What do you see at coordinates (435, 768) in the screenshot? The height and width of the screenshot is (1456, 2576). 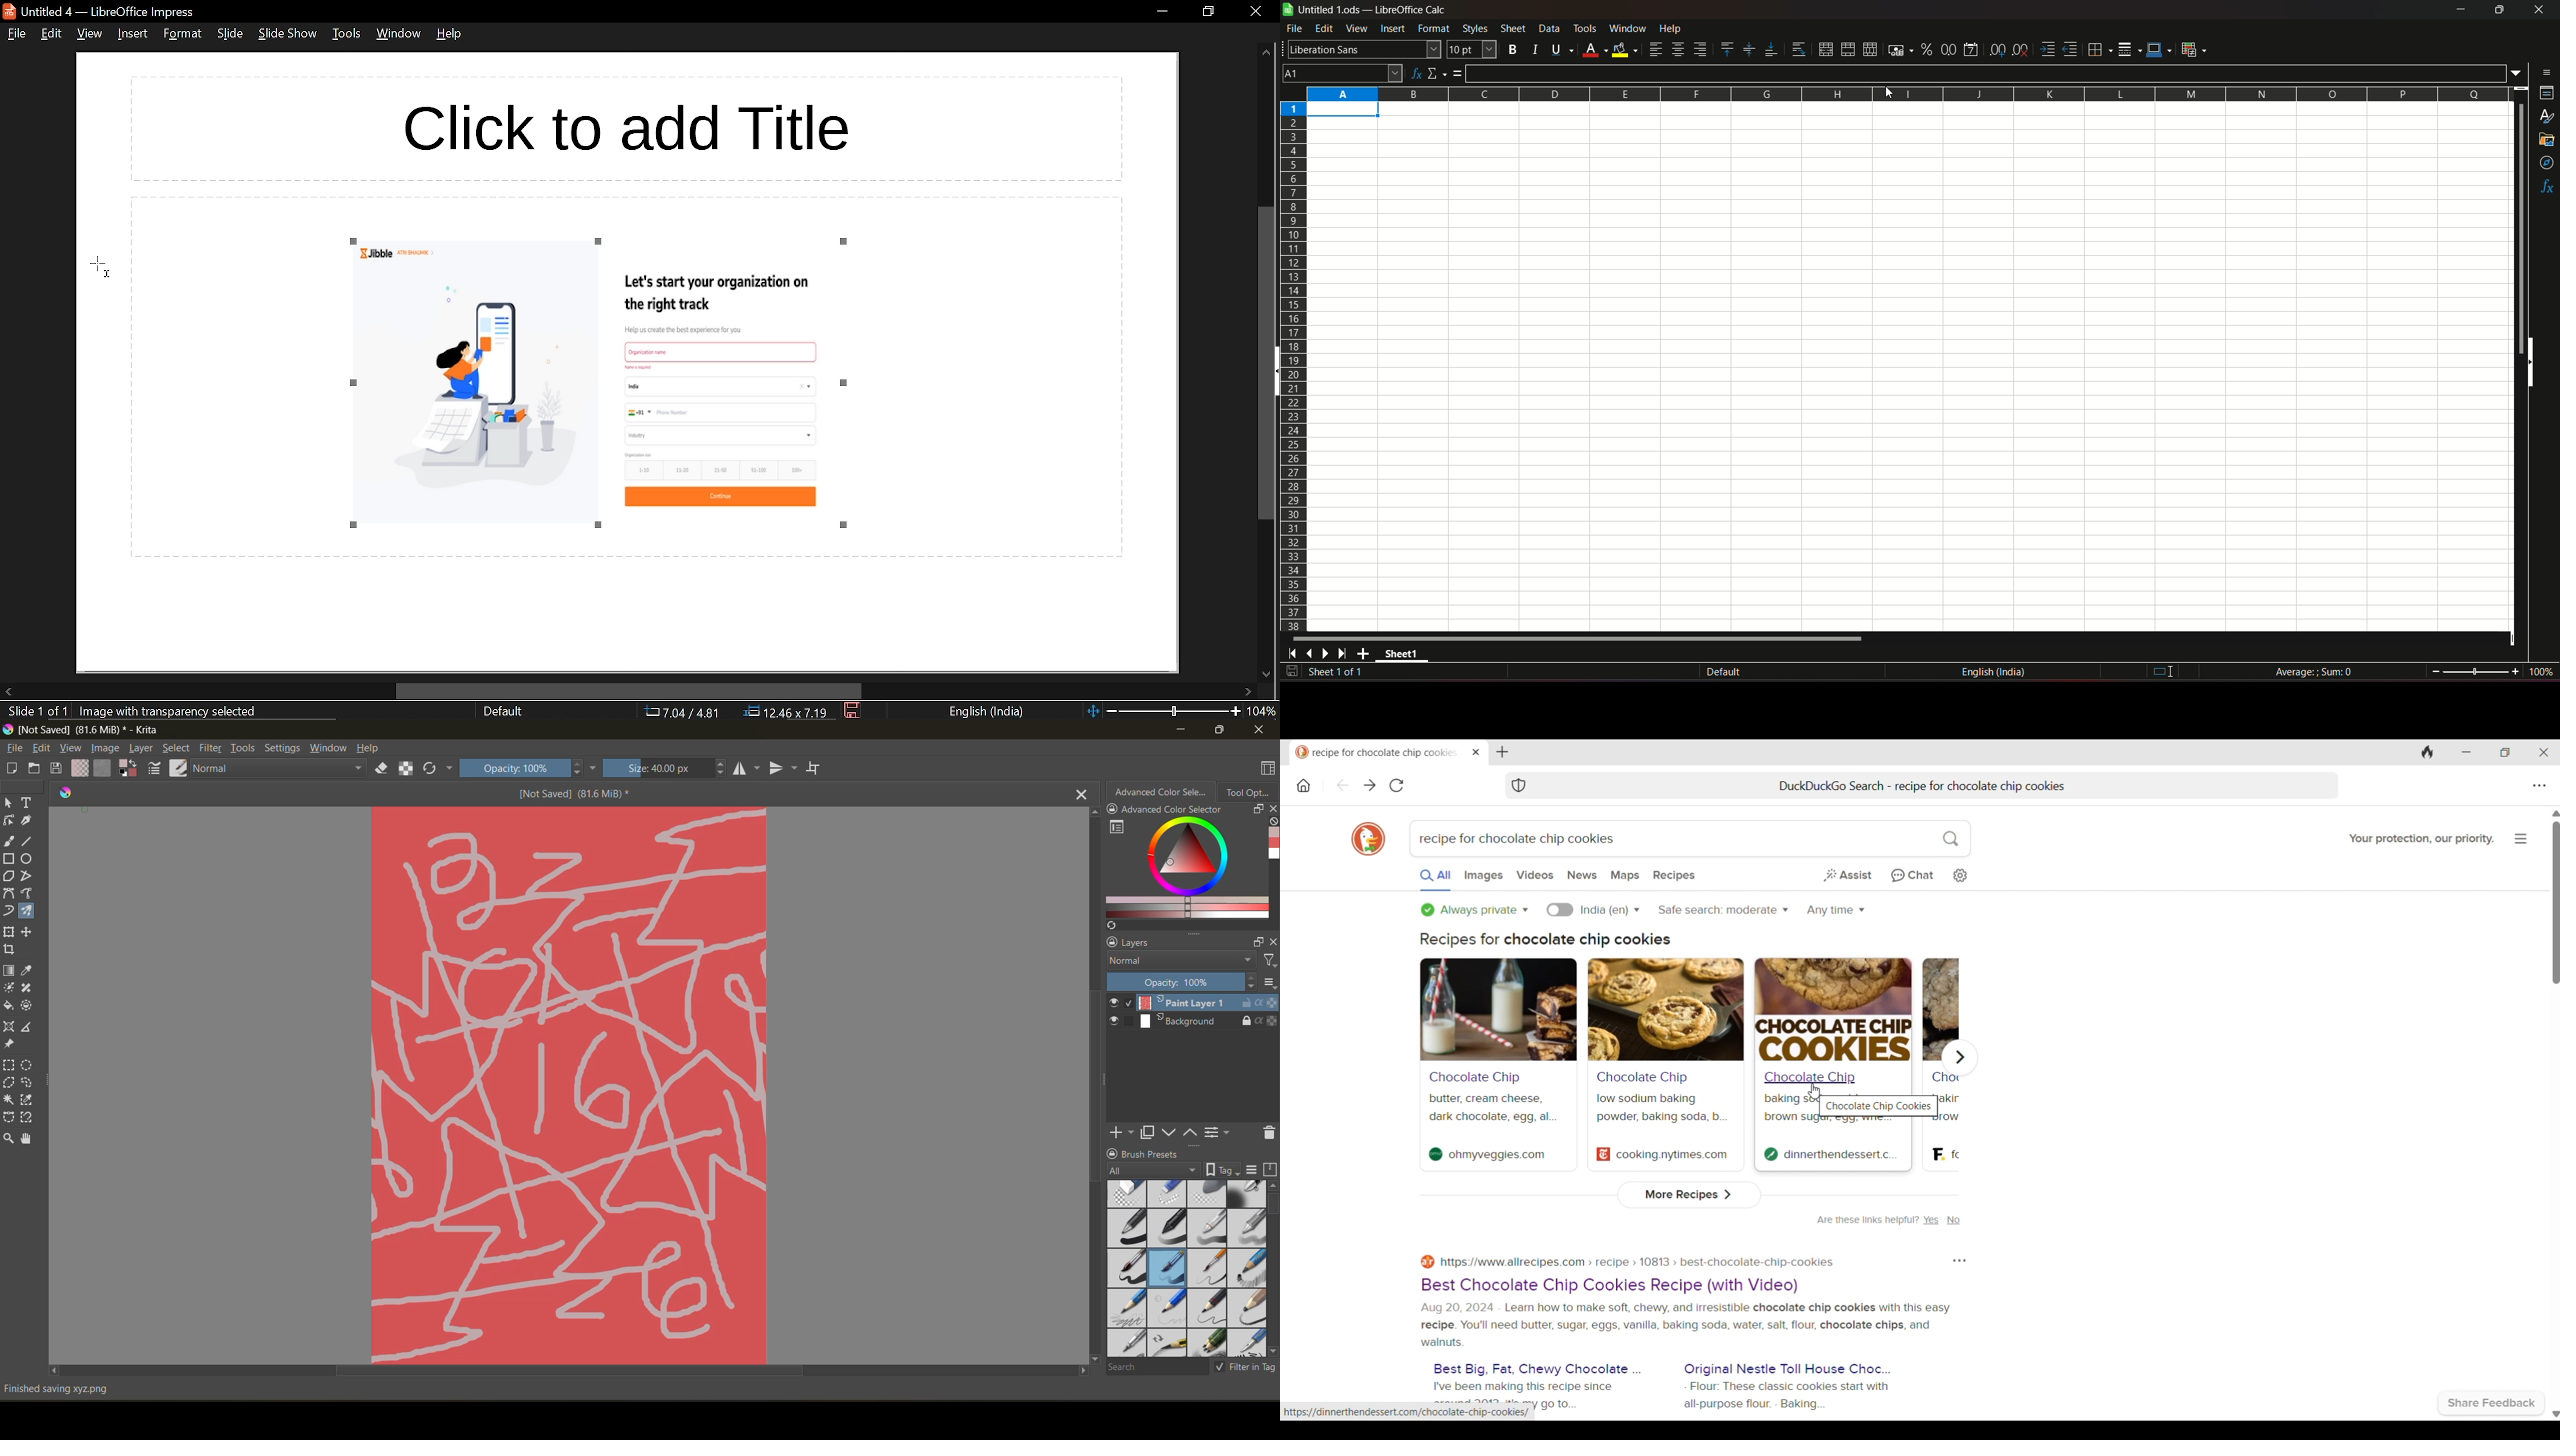 I see `reload original preset` at bounding box center [435, 768].